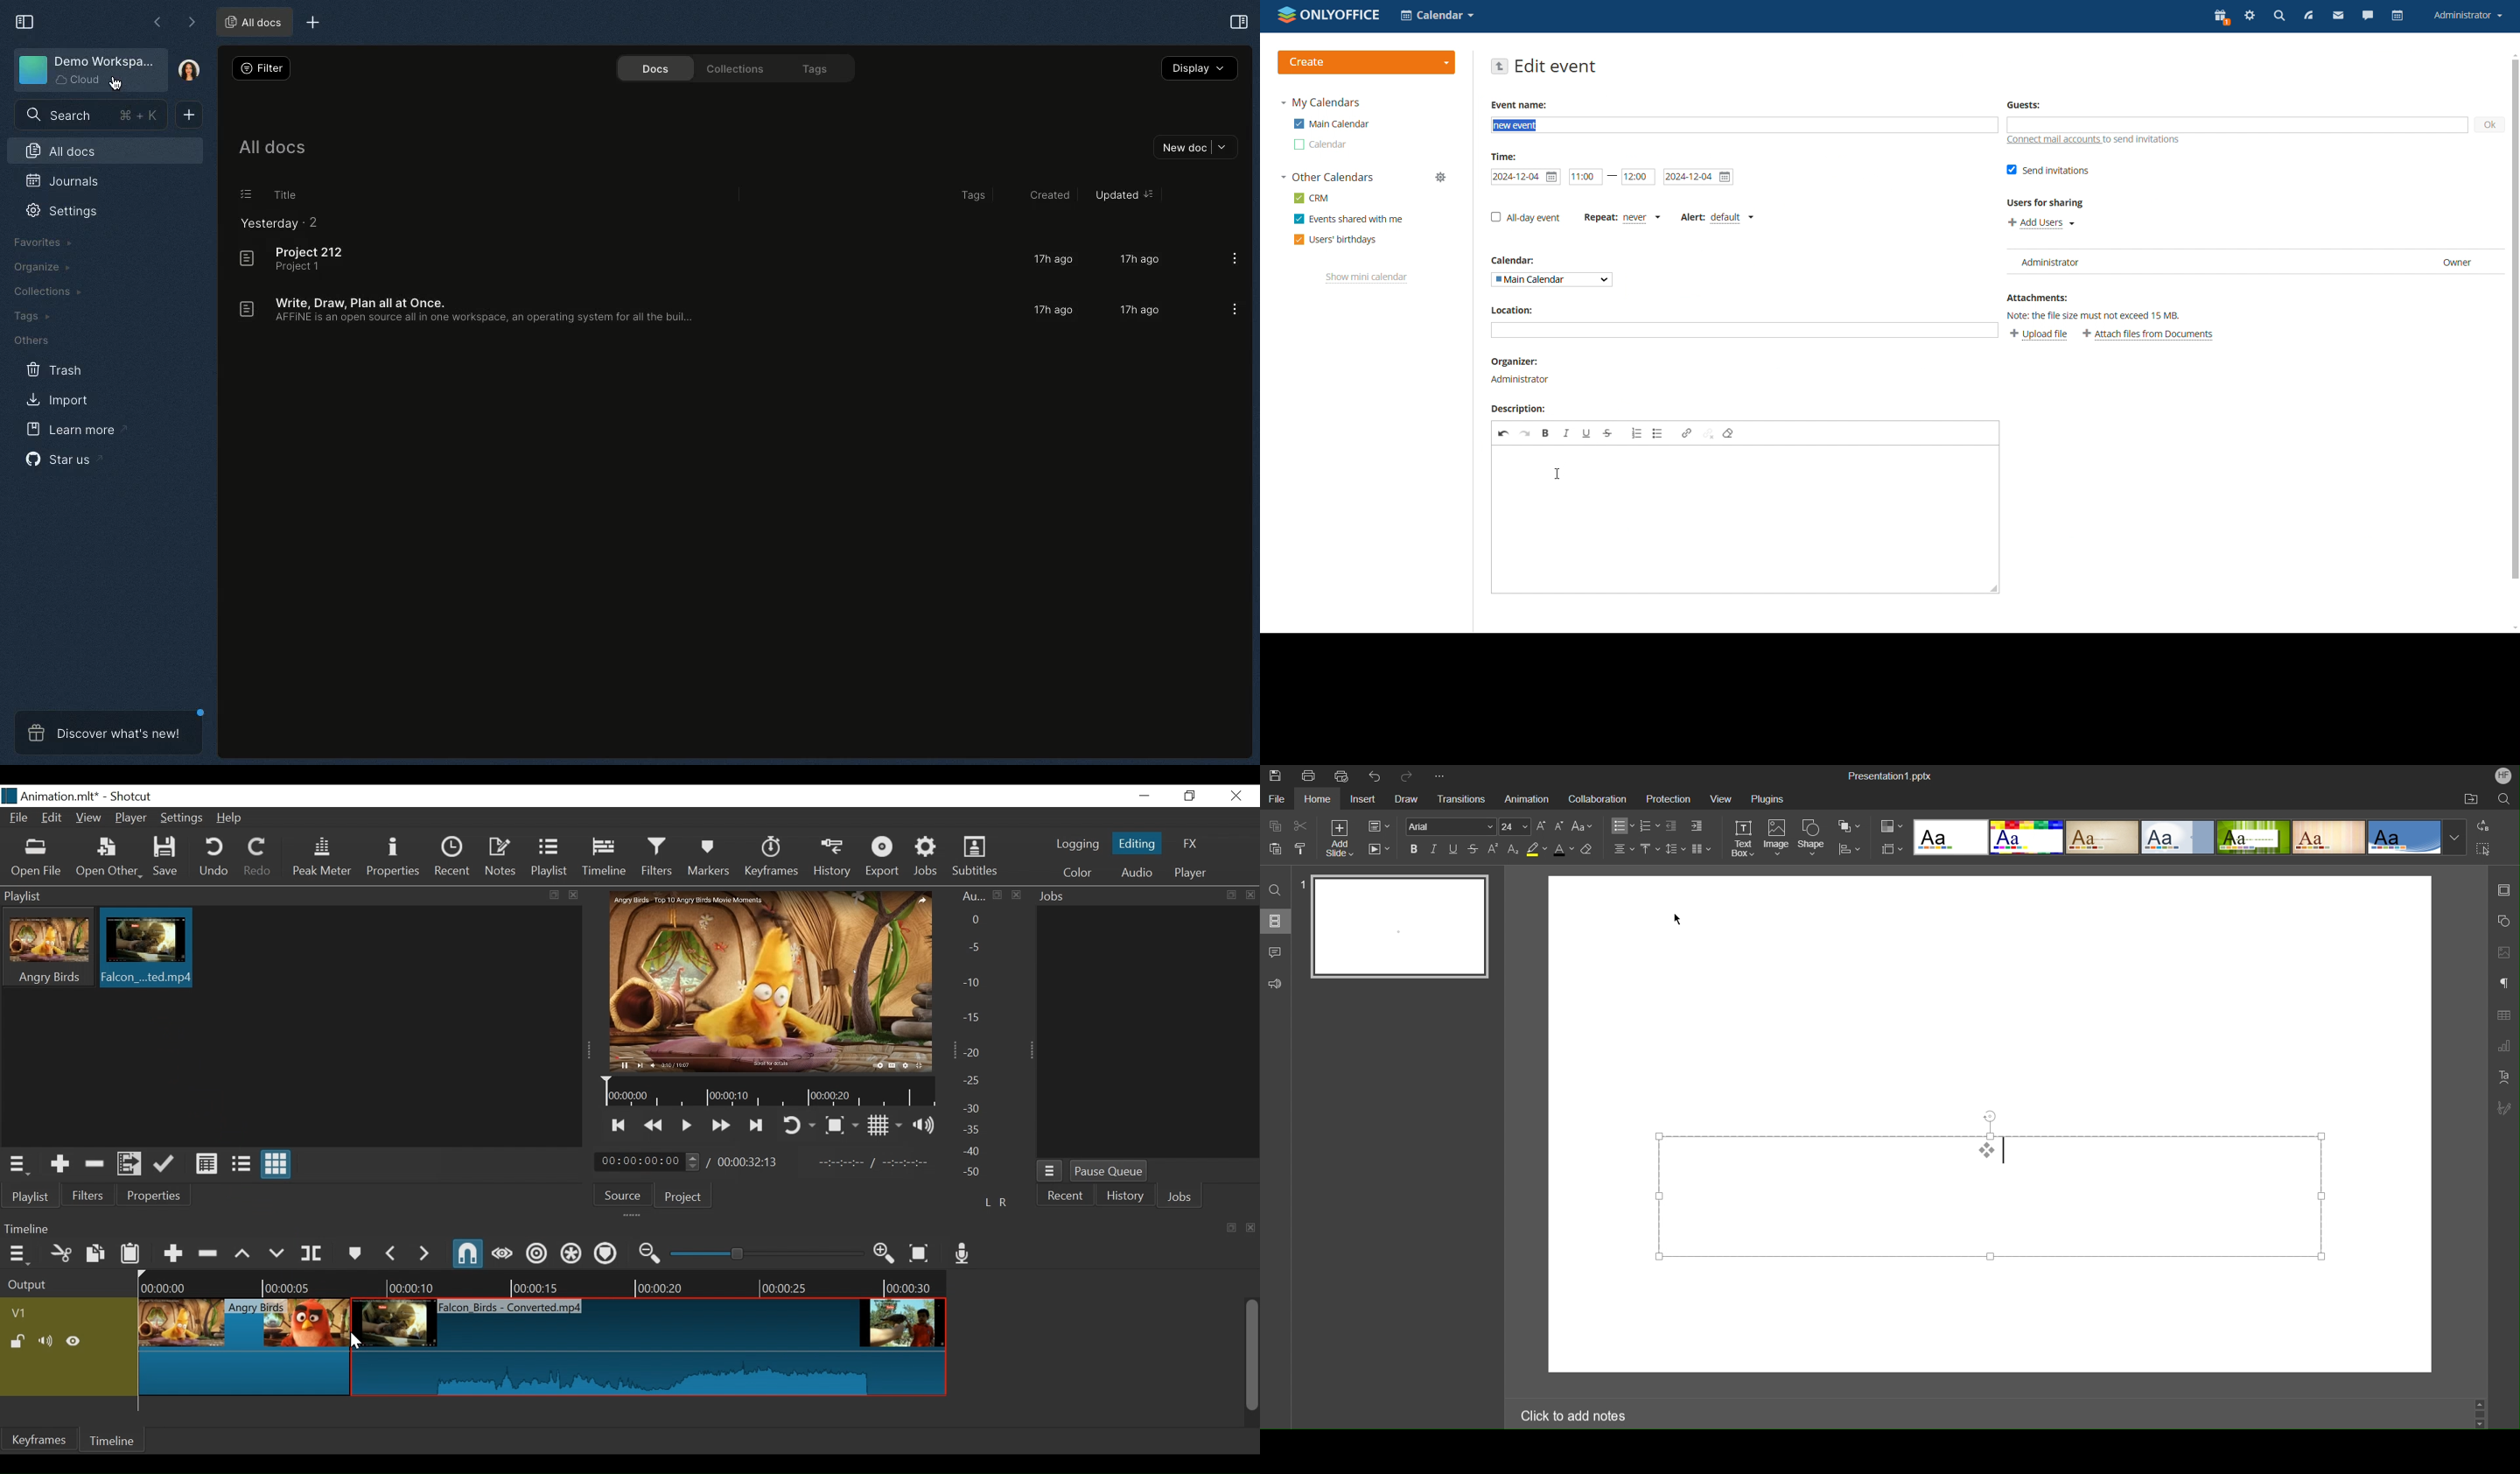  I want to click on Copy, so click(1273, 826).